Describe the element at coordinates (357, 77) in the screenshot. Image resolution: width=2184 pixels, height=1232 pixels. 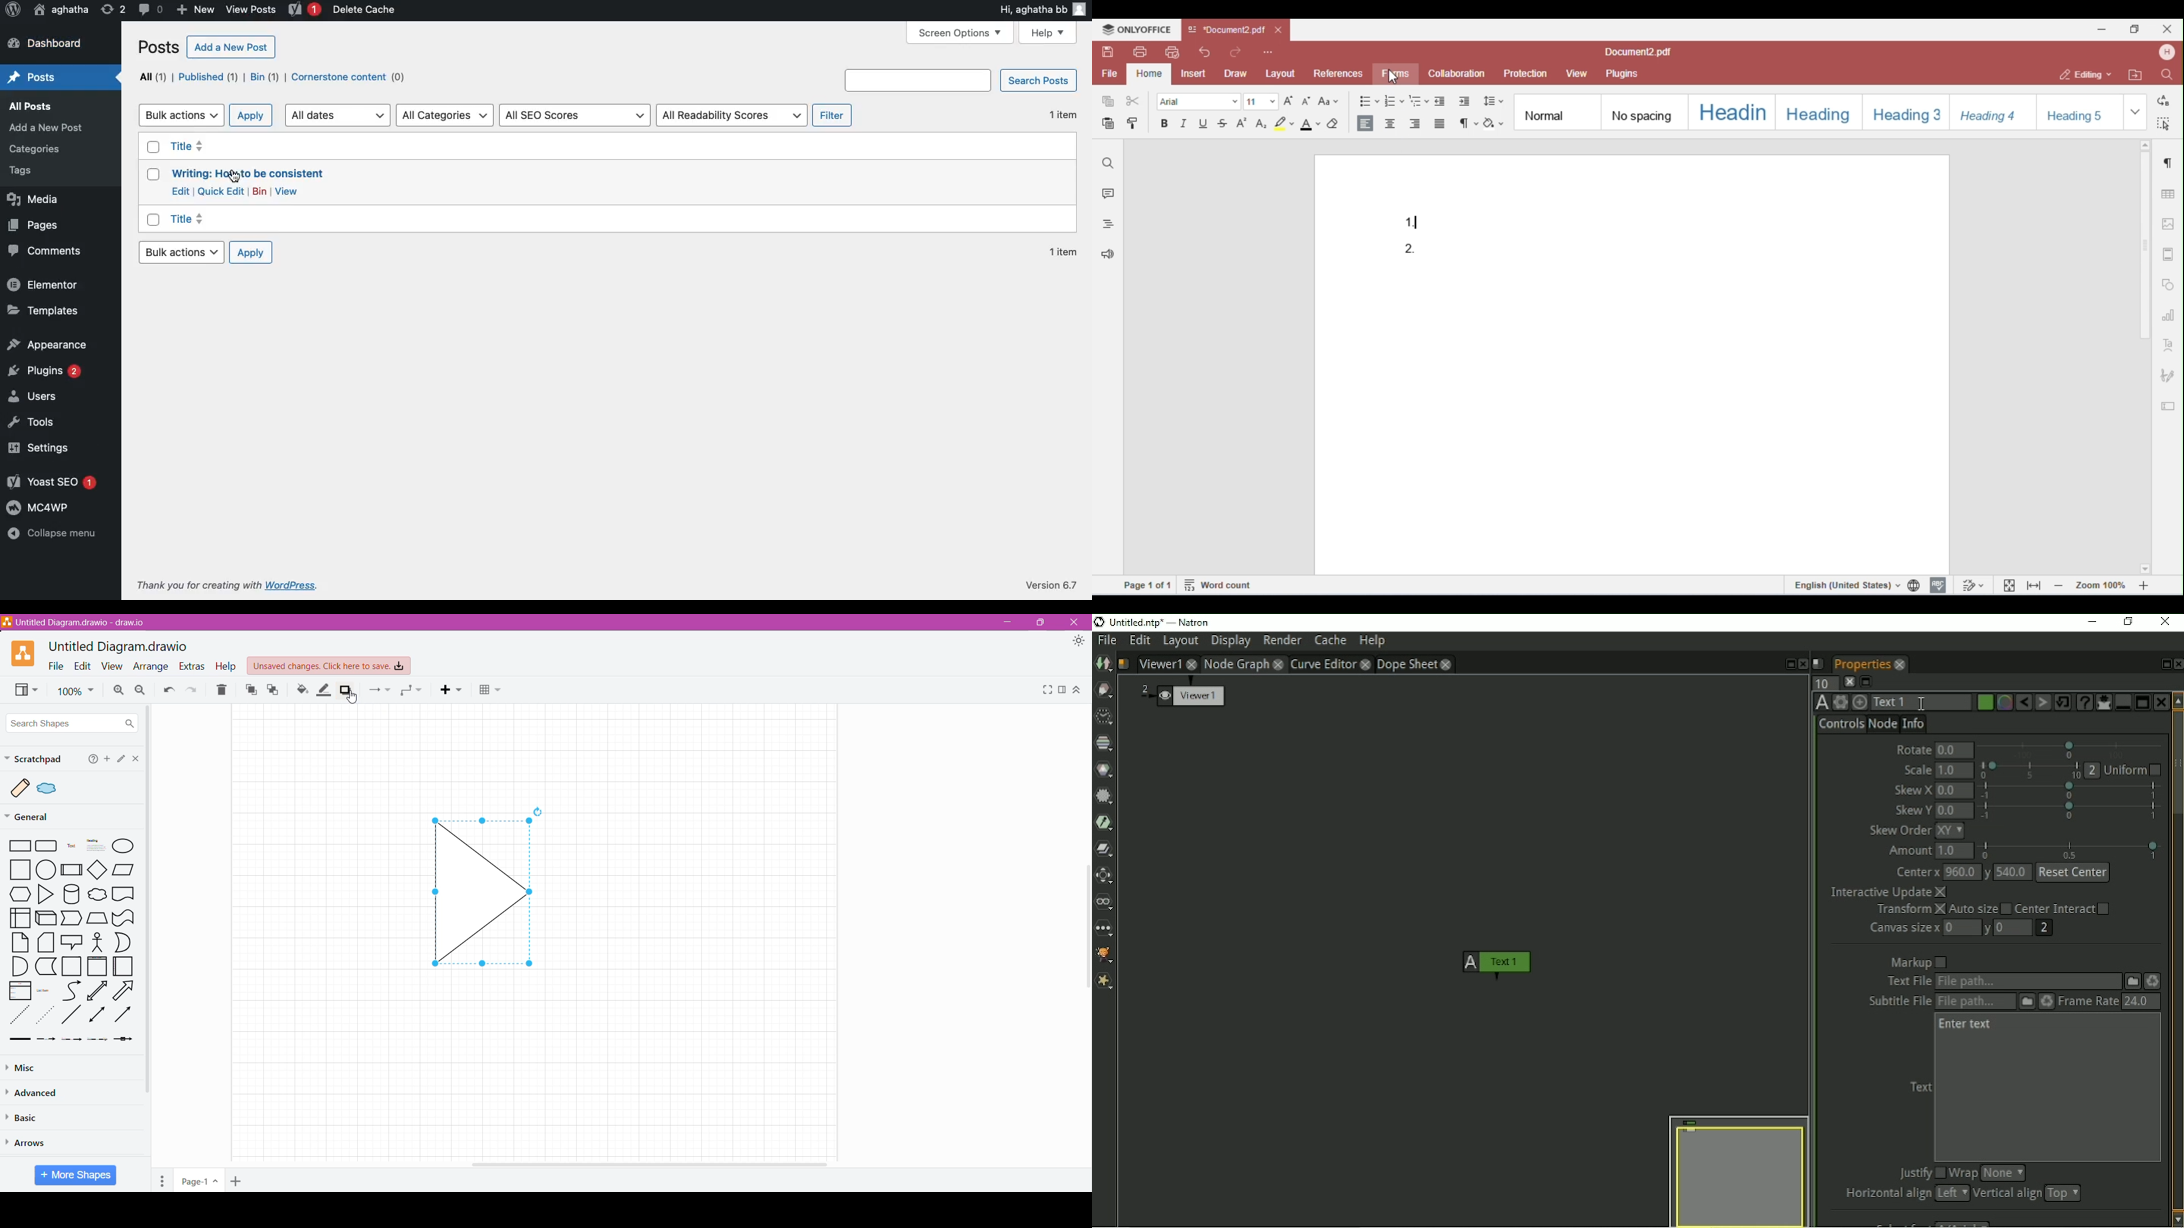
I see `Cornerstone content (0)` at that location.